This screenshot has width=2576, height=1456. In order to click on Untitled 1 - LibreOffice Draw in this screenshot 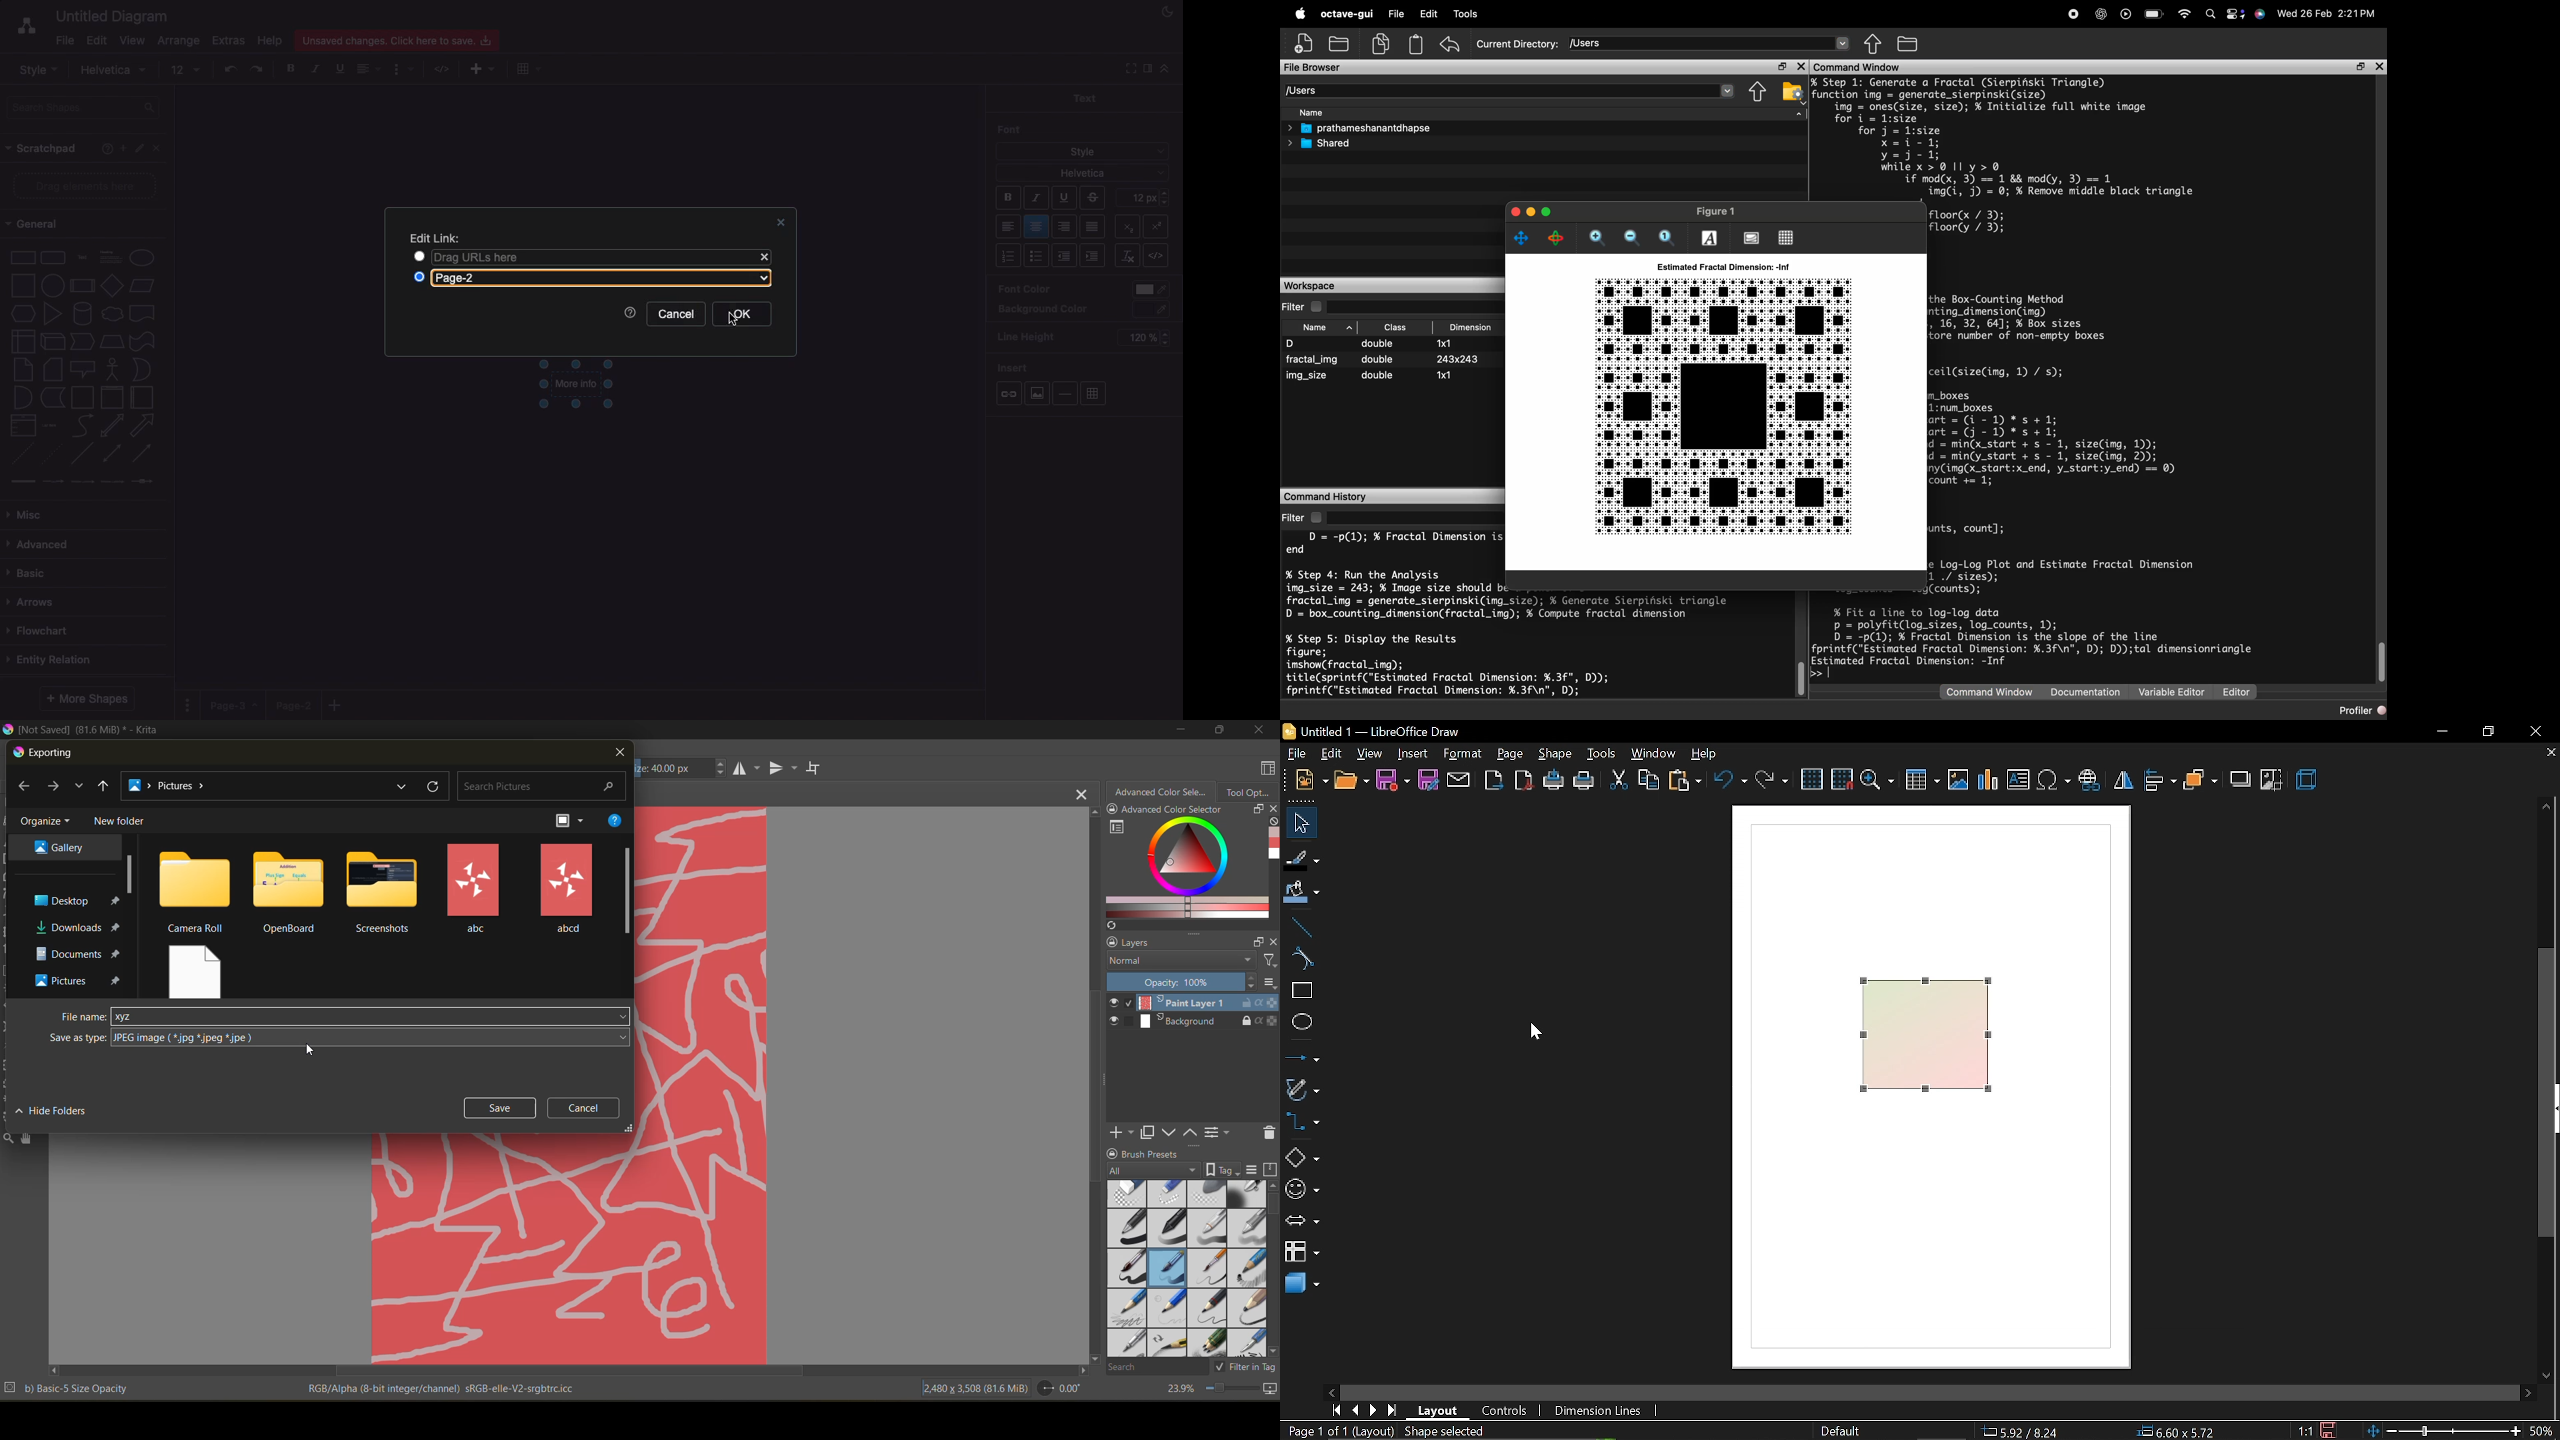, I will do `click(1380, 730)`.